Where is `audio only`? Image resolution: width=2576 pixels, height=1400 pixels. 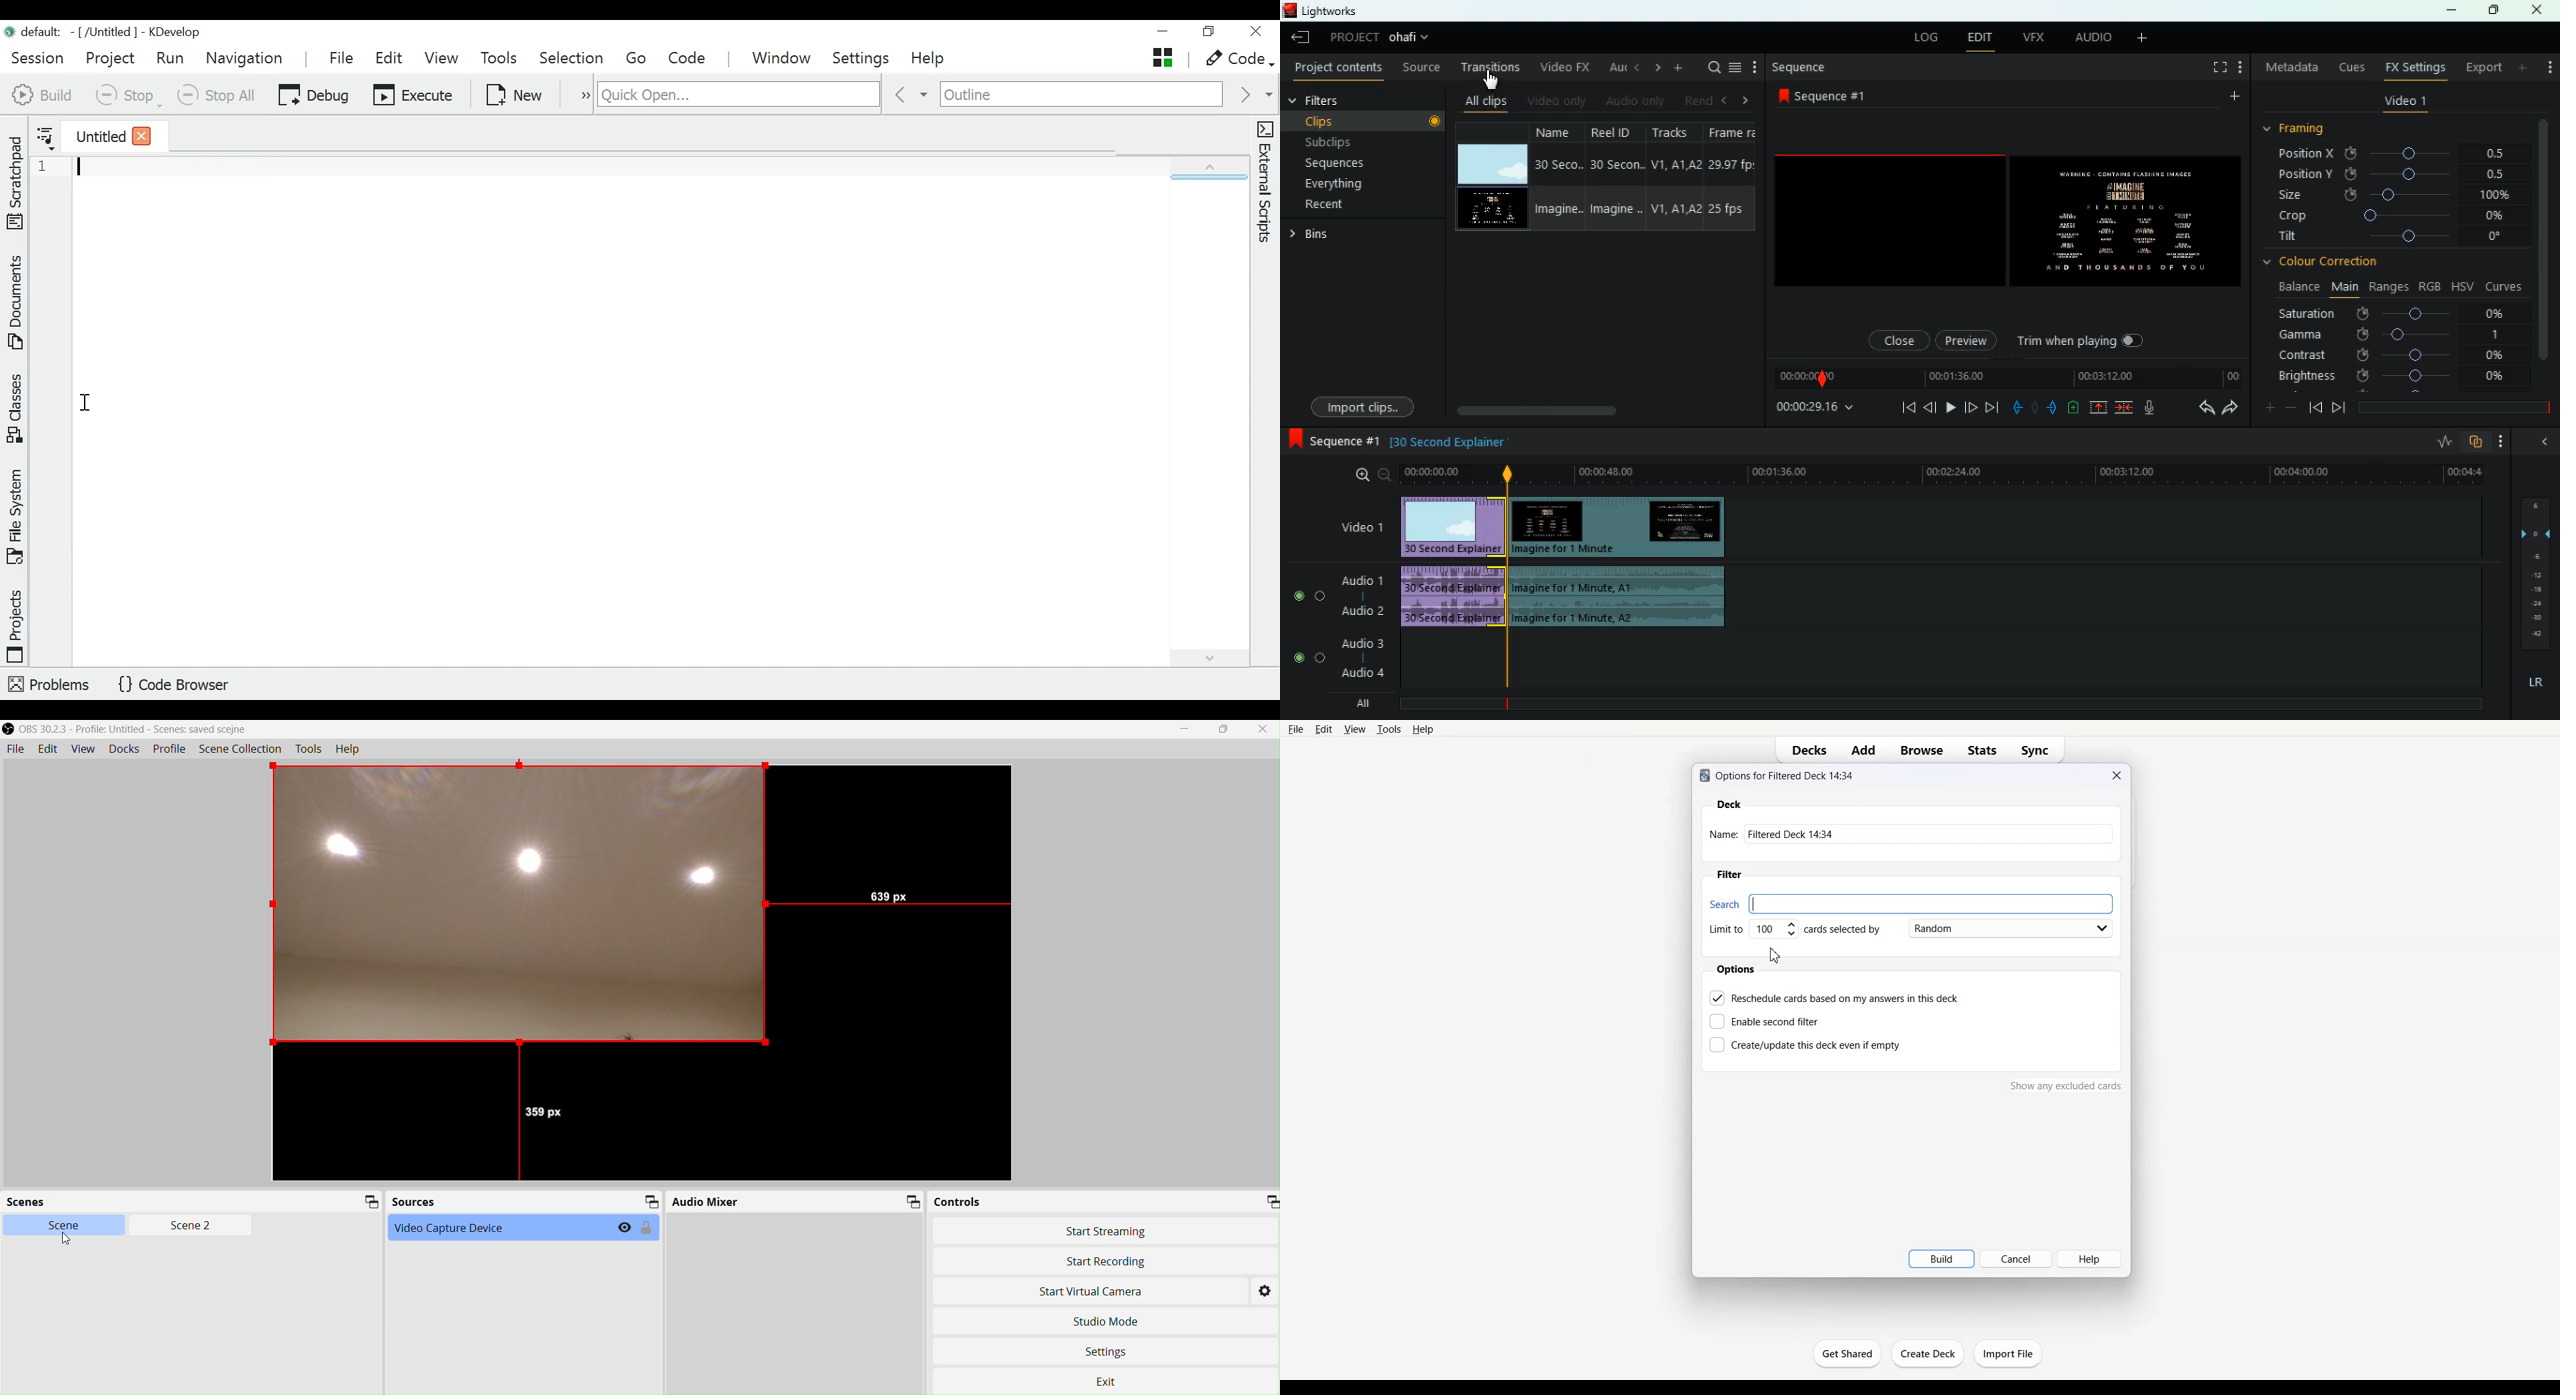 audio only is located at coordinates (1634, 102).